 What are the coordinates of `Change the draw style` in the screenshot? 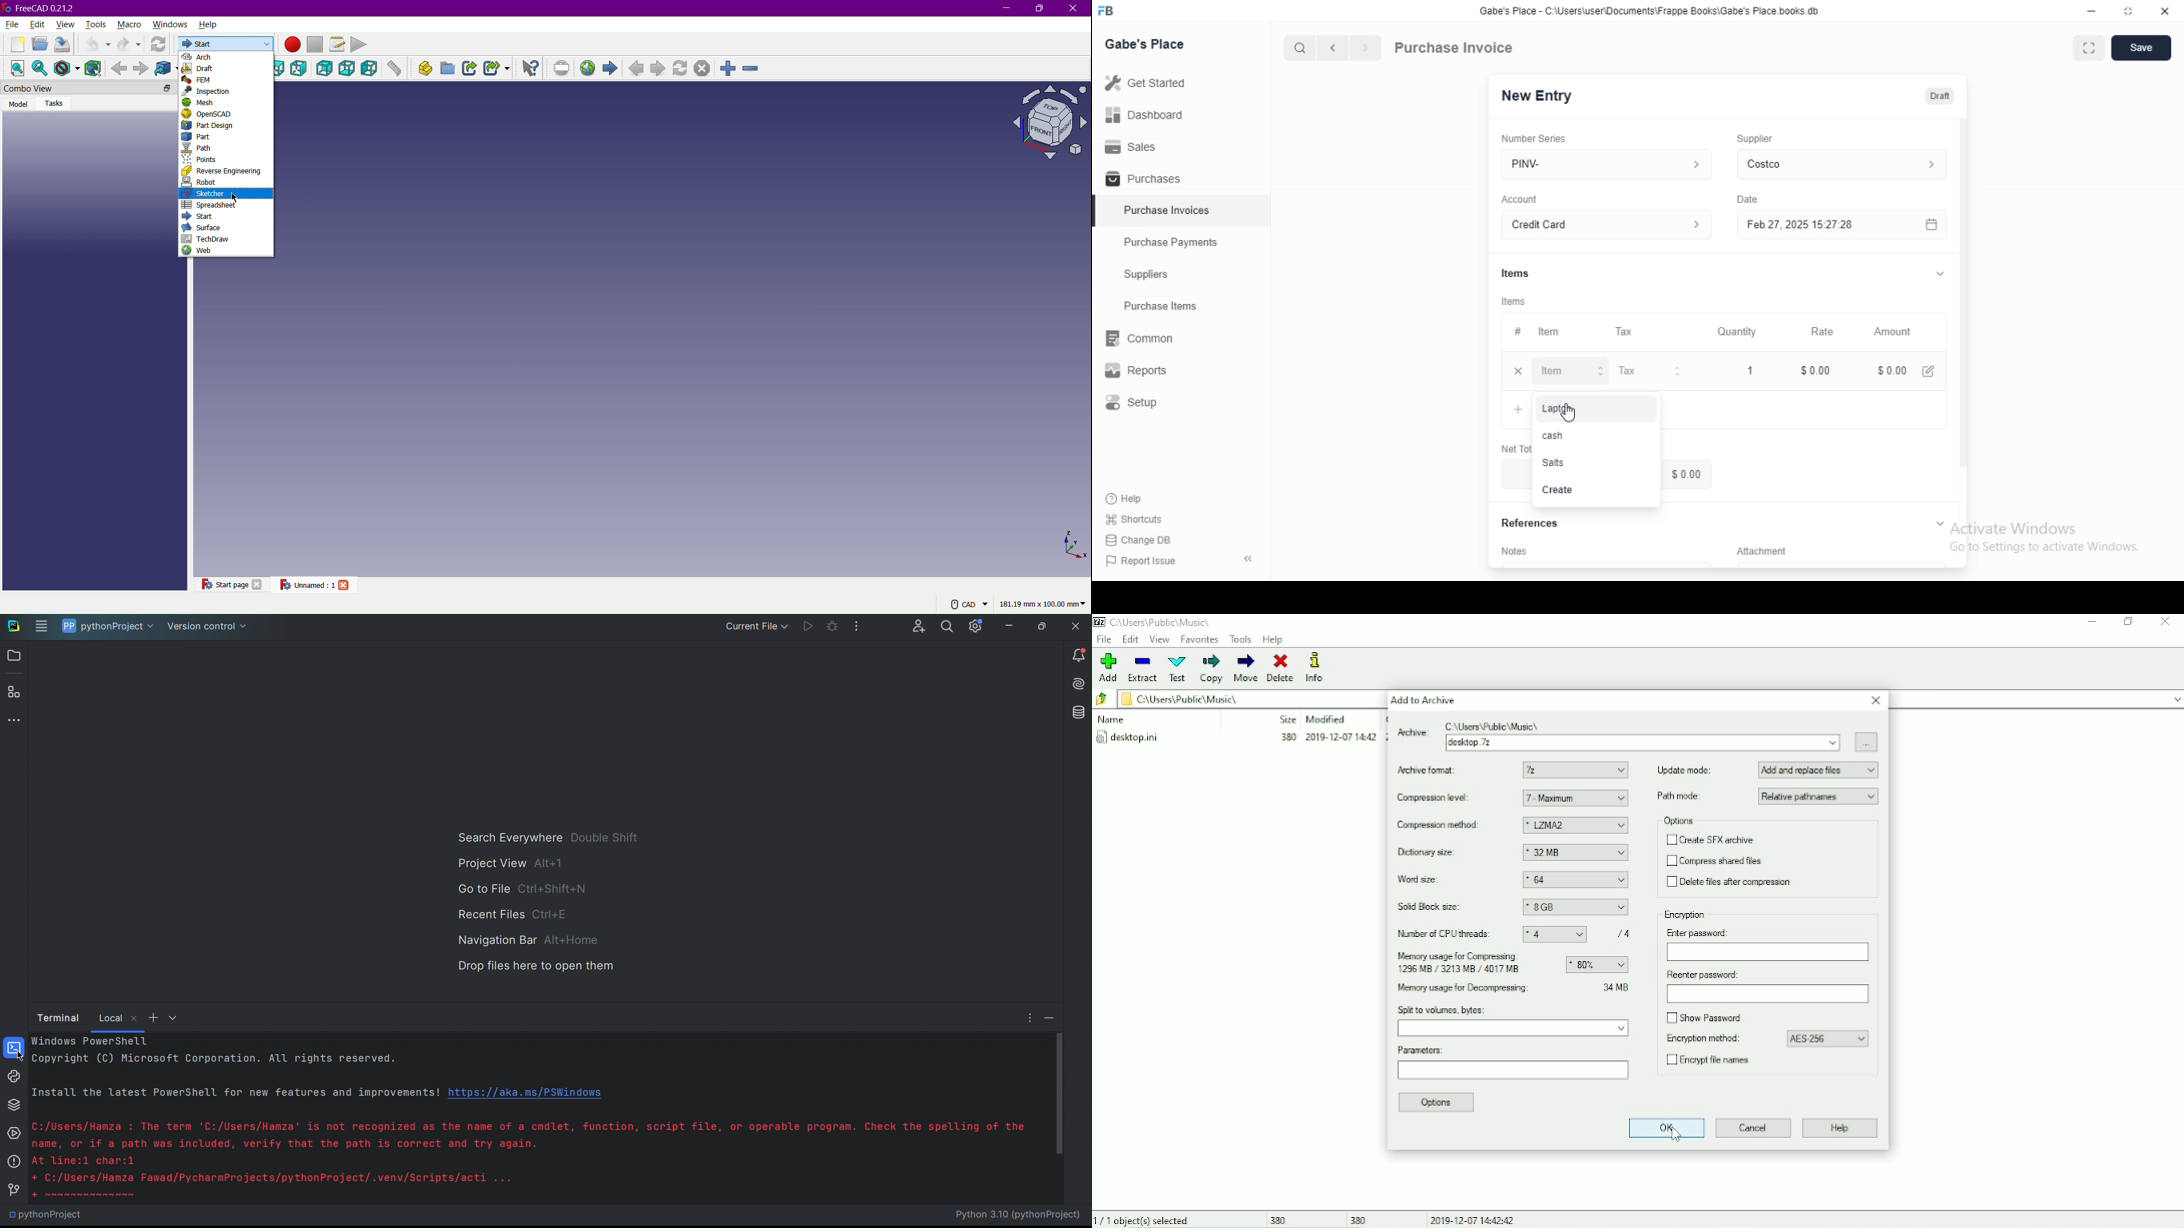 It's located at (66, 68).